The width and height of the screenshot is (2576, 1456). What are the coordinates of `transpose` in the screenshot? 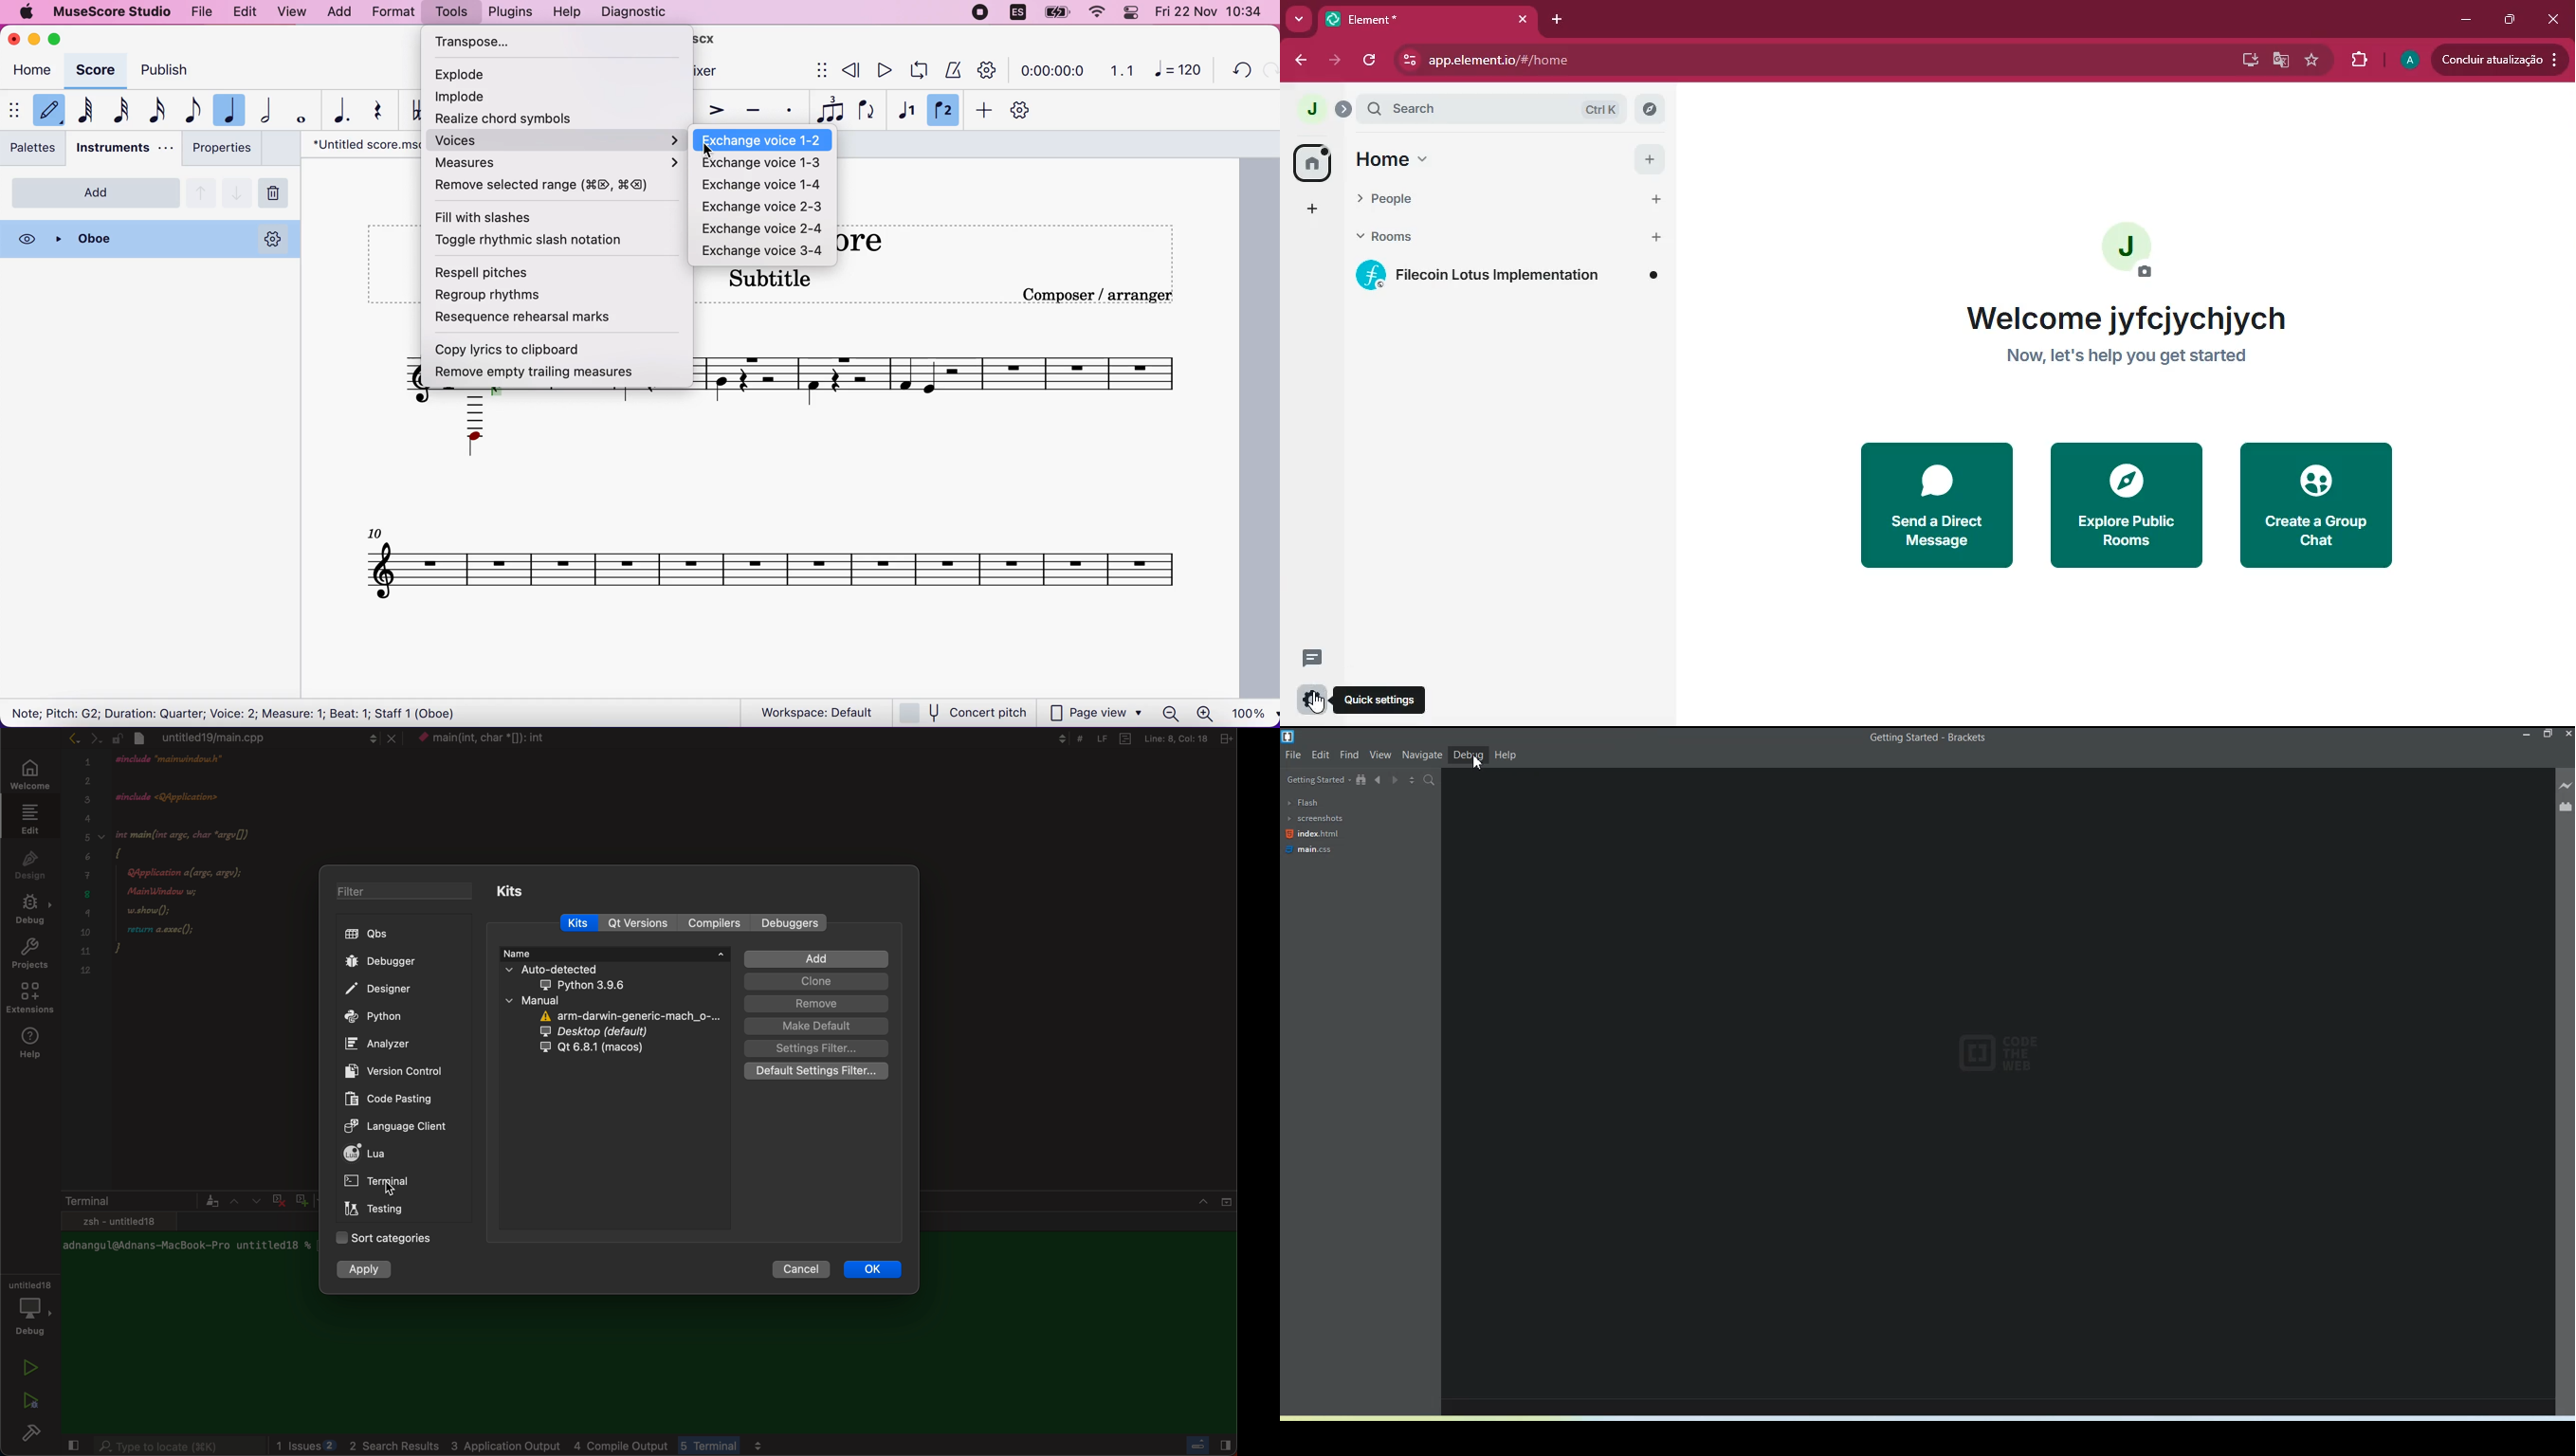 It's located at (527, 41).